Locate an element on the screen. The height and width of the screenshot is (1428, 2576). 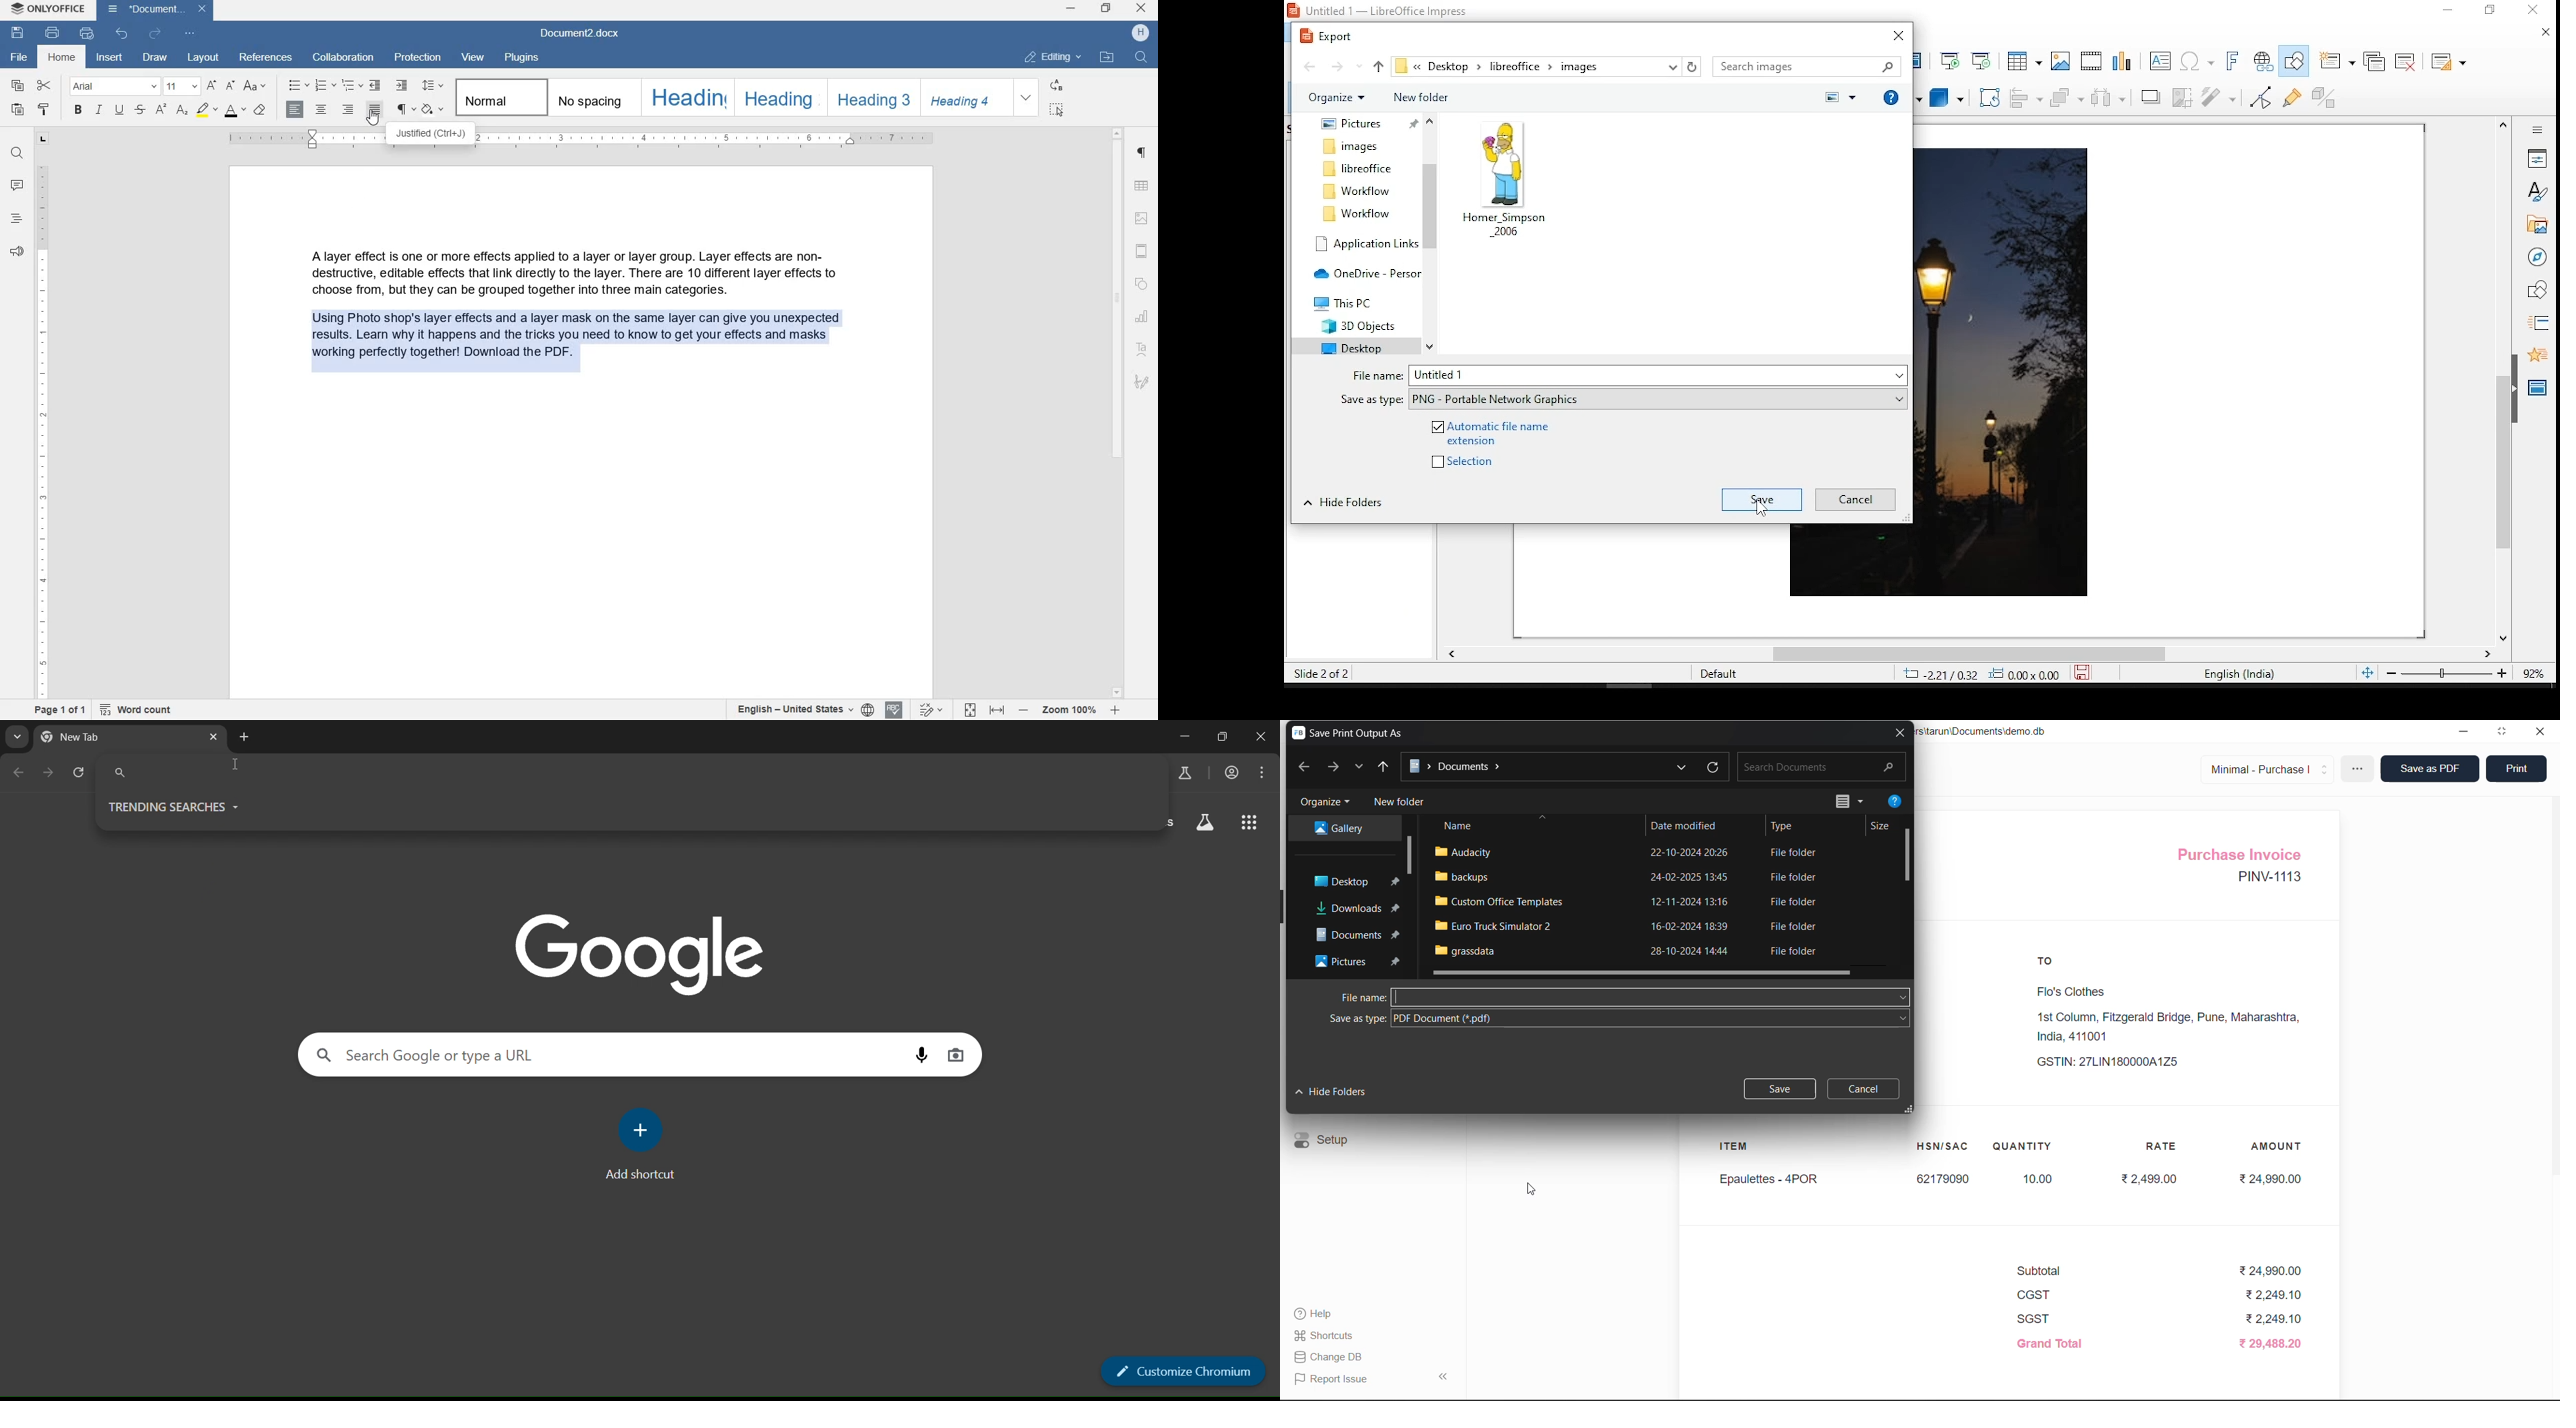
Custom Office Templates is located at coordinates (1503, 901).